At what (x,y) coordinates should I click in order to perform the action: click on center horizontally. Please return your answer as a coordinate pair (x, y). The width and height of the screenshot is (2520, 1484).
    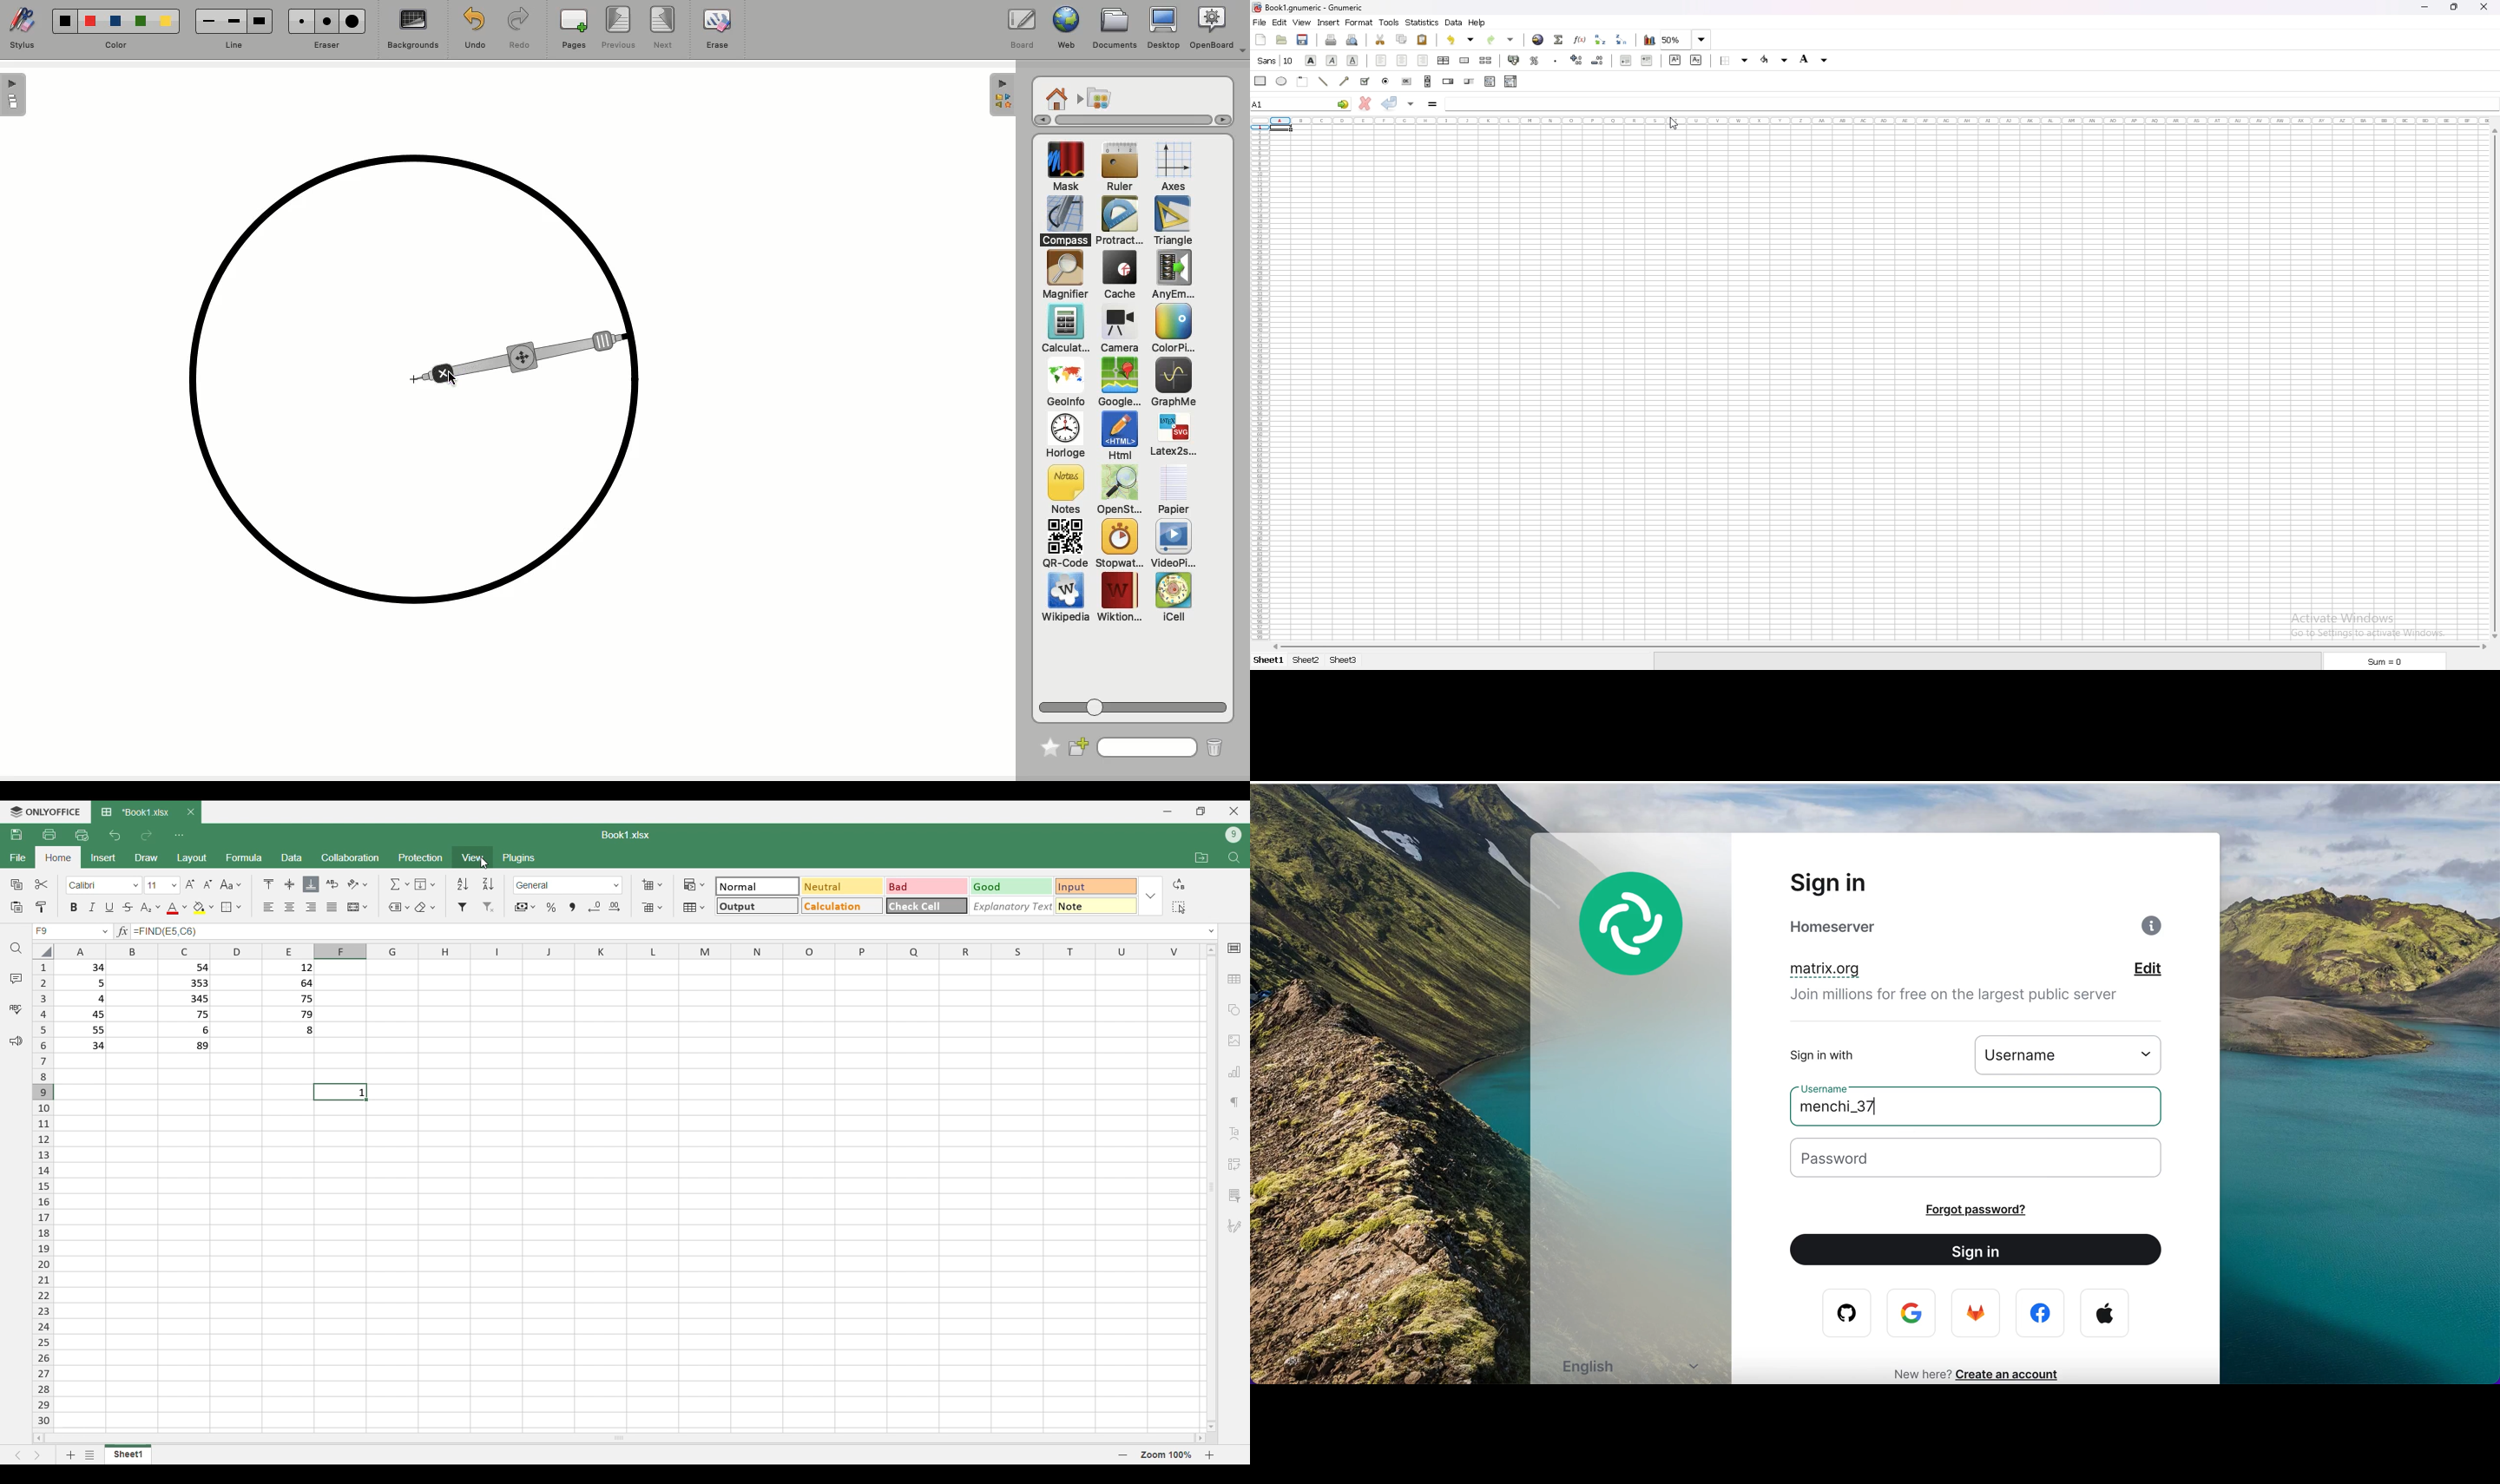
    Looking at the image, I should click on (1443, 61).